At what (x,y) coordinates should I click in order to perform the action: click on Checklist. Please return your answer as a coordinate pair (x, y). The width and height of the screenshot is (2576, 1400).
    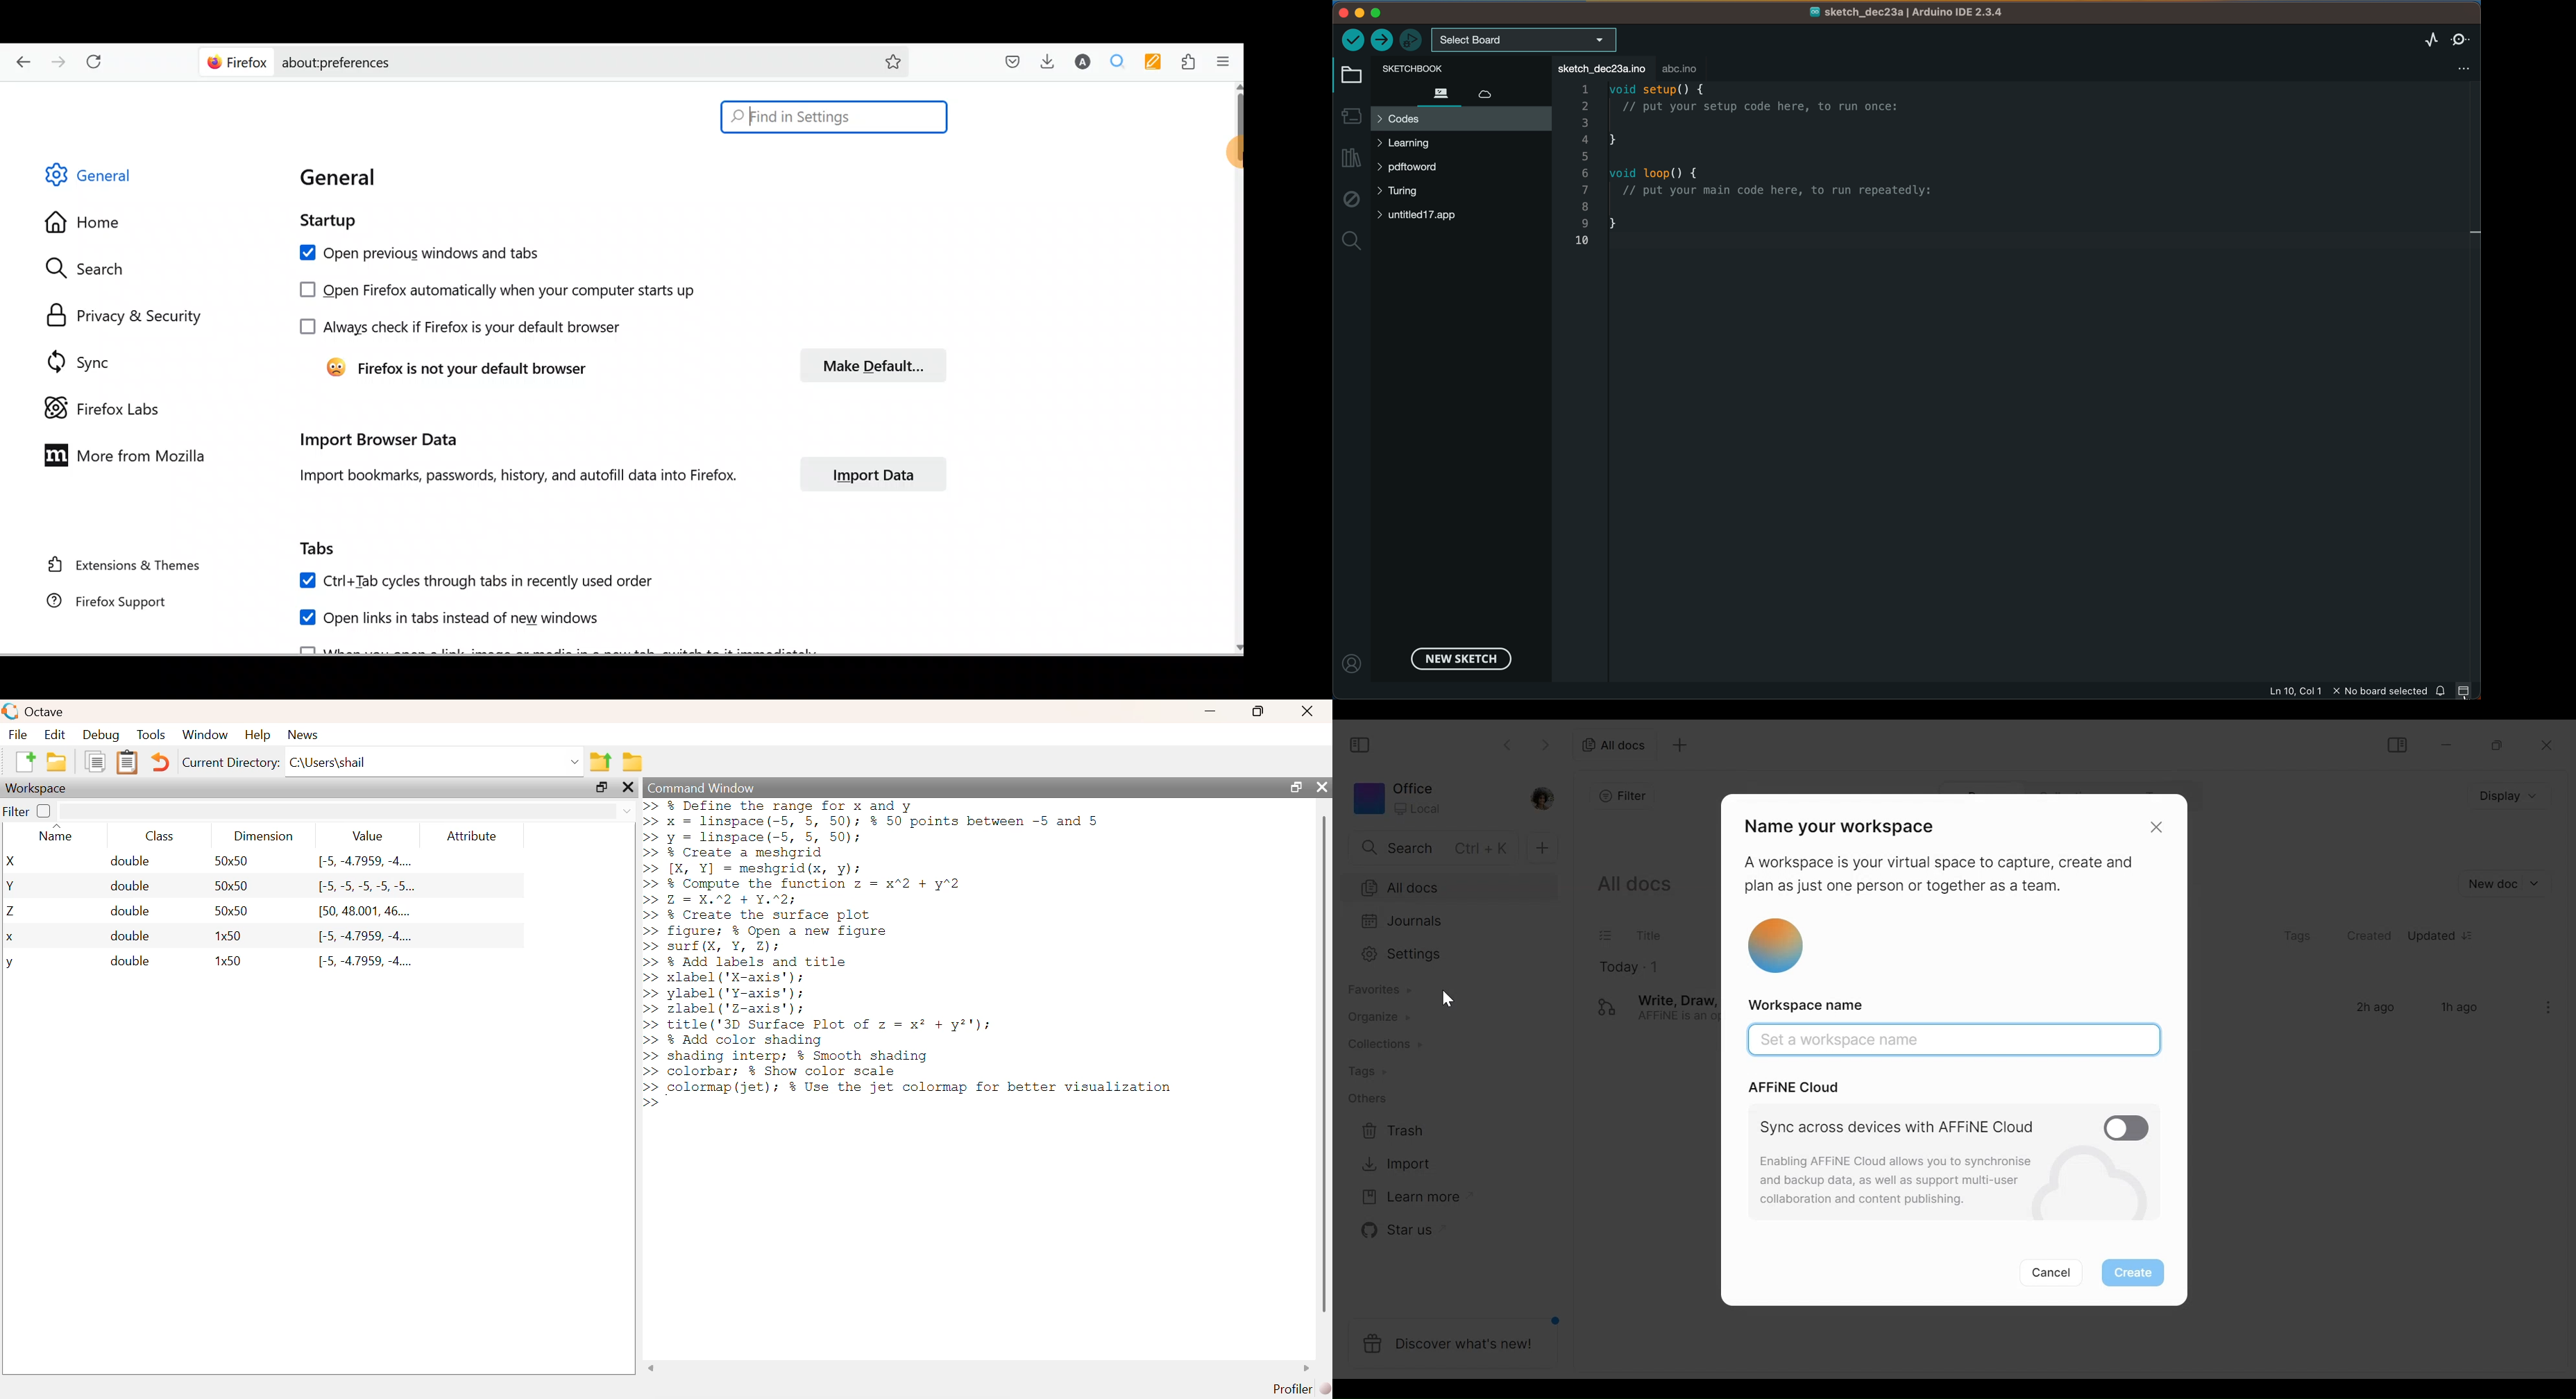
    Looking at the image, I should click on (1606, 935).